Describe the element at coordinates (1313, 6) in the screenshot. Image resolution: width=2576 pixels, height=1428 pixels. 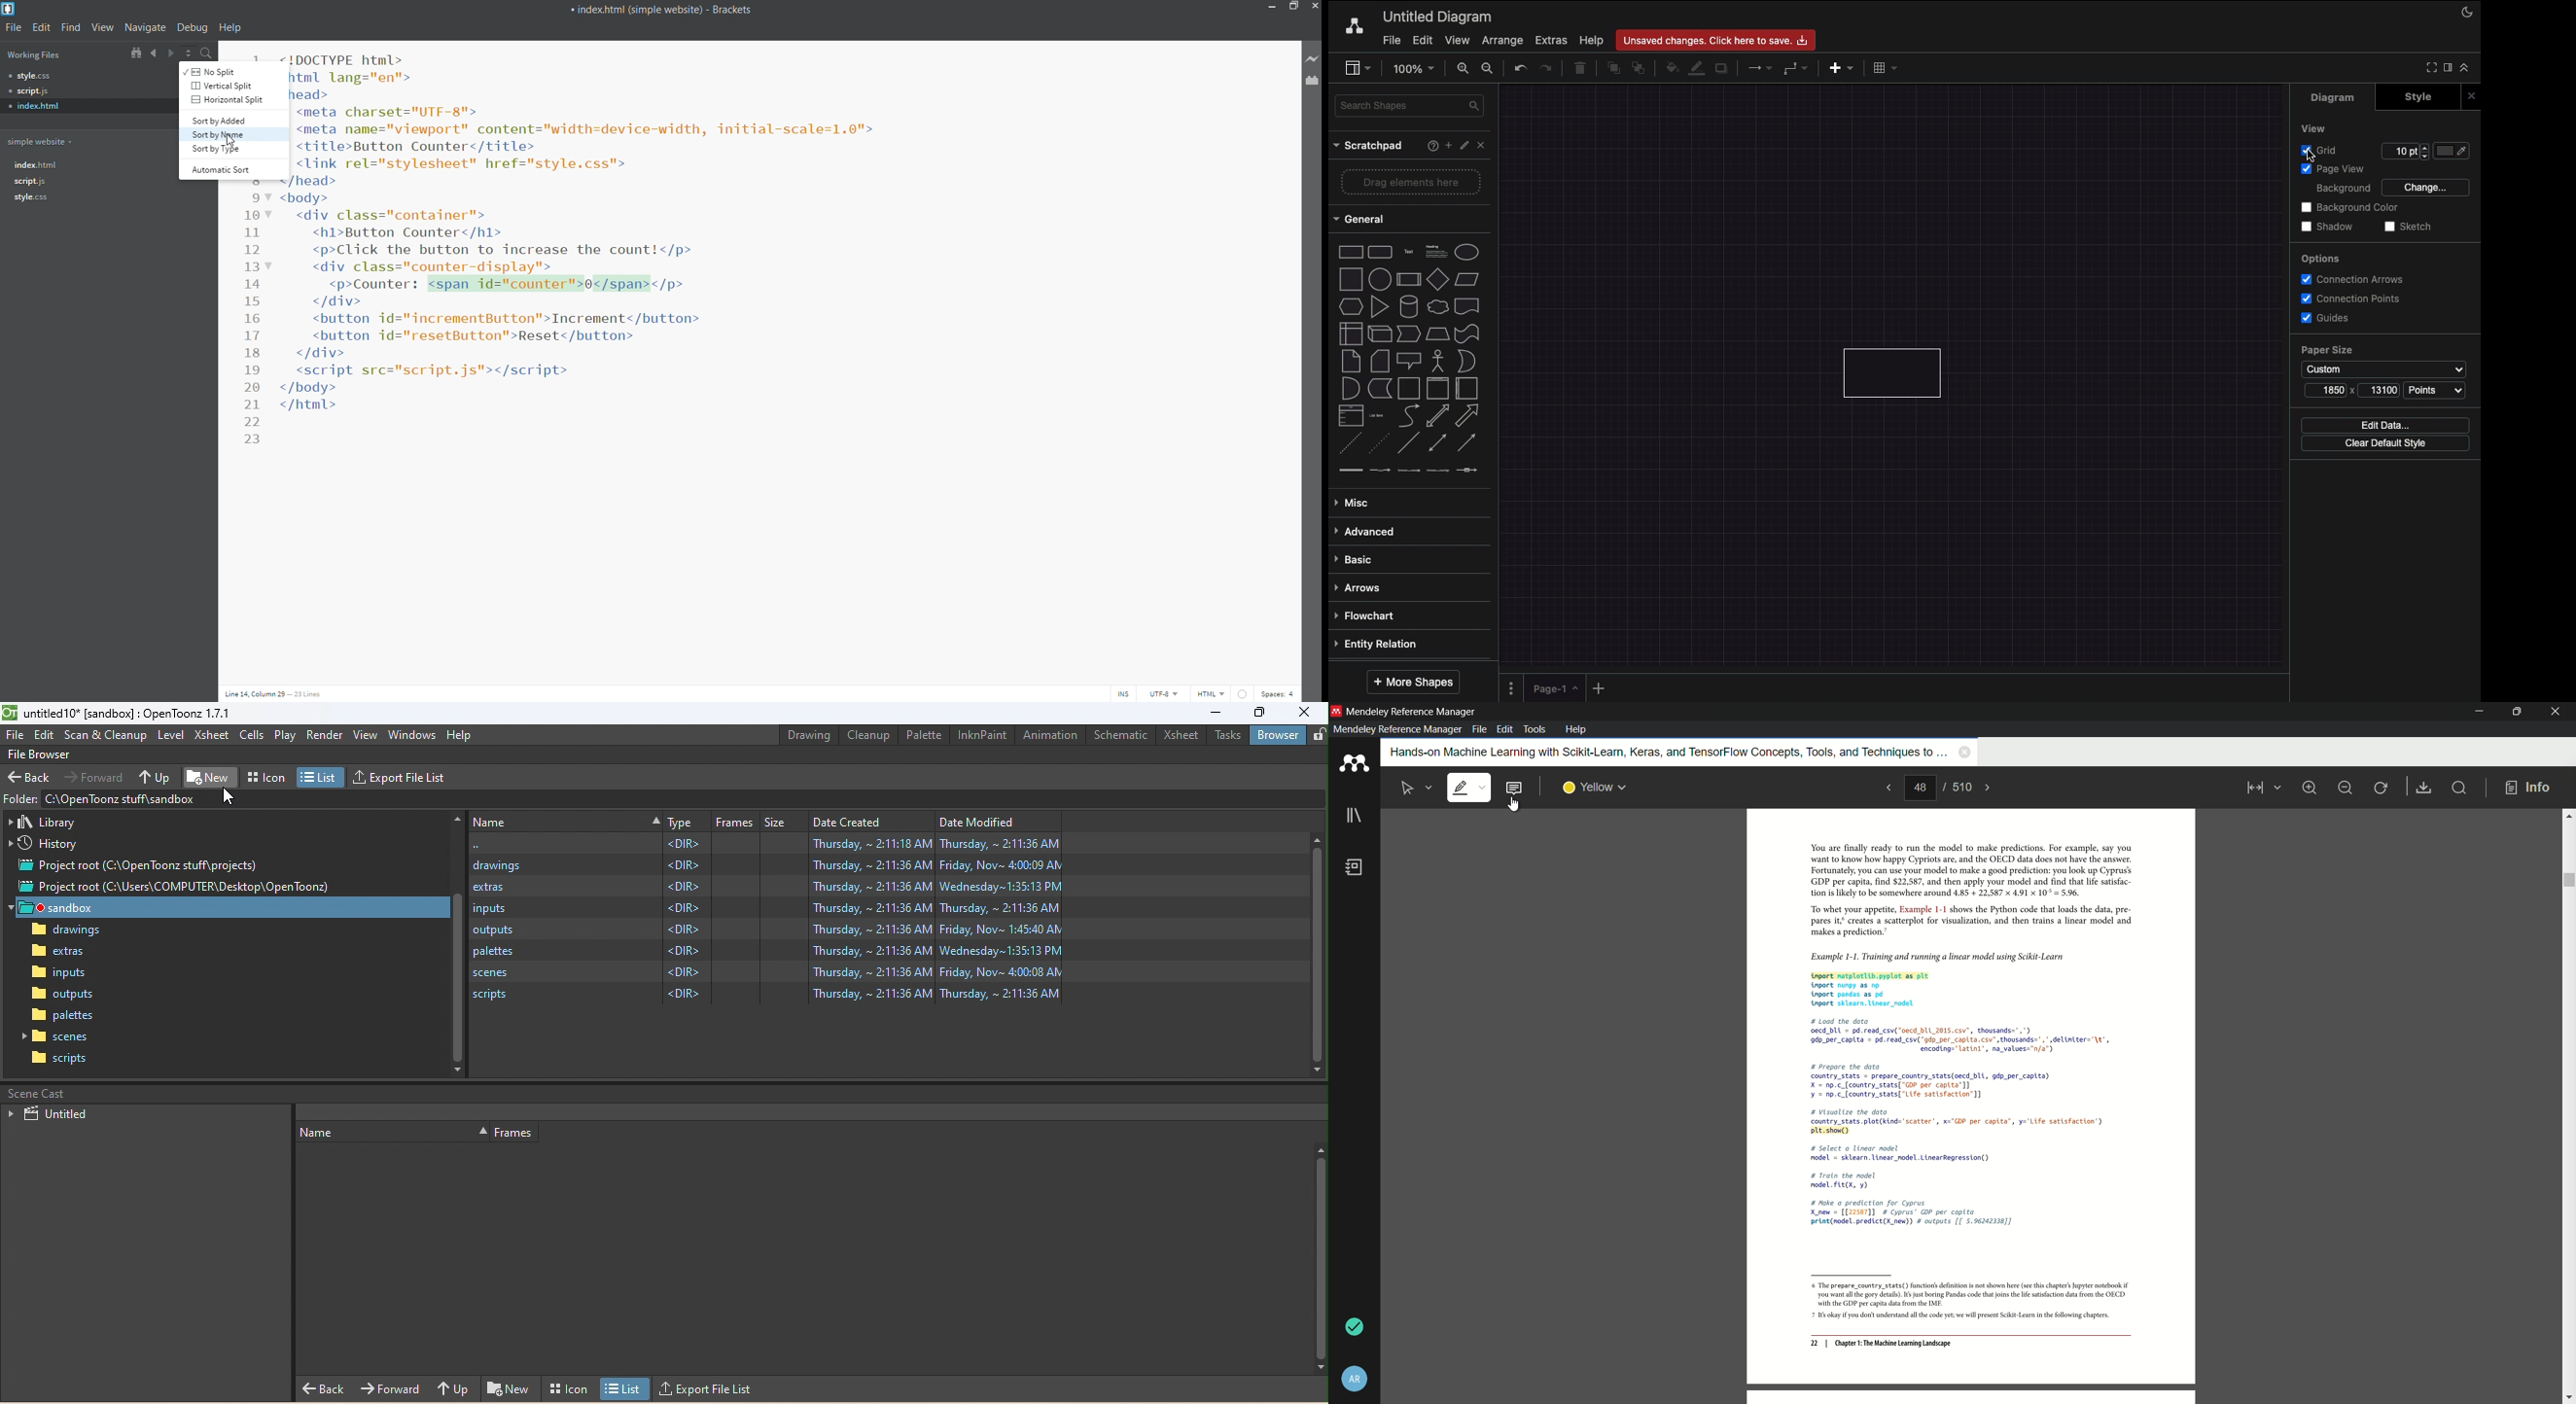
I see `close` at that location.